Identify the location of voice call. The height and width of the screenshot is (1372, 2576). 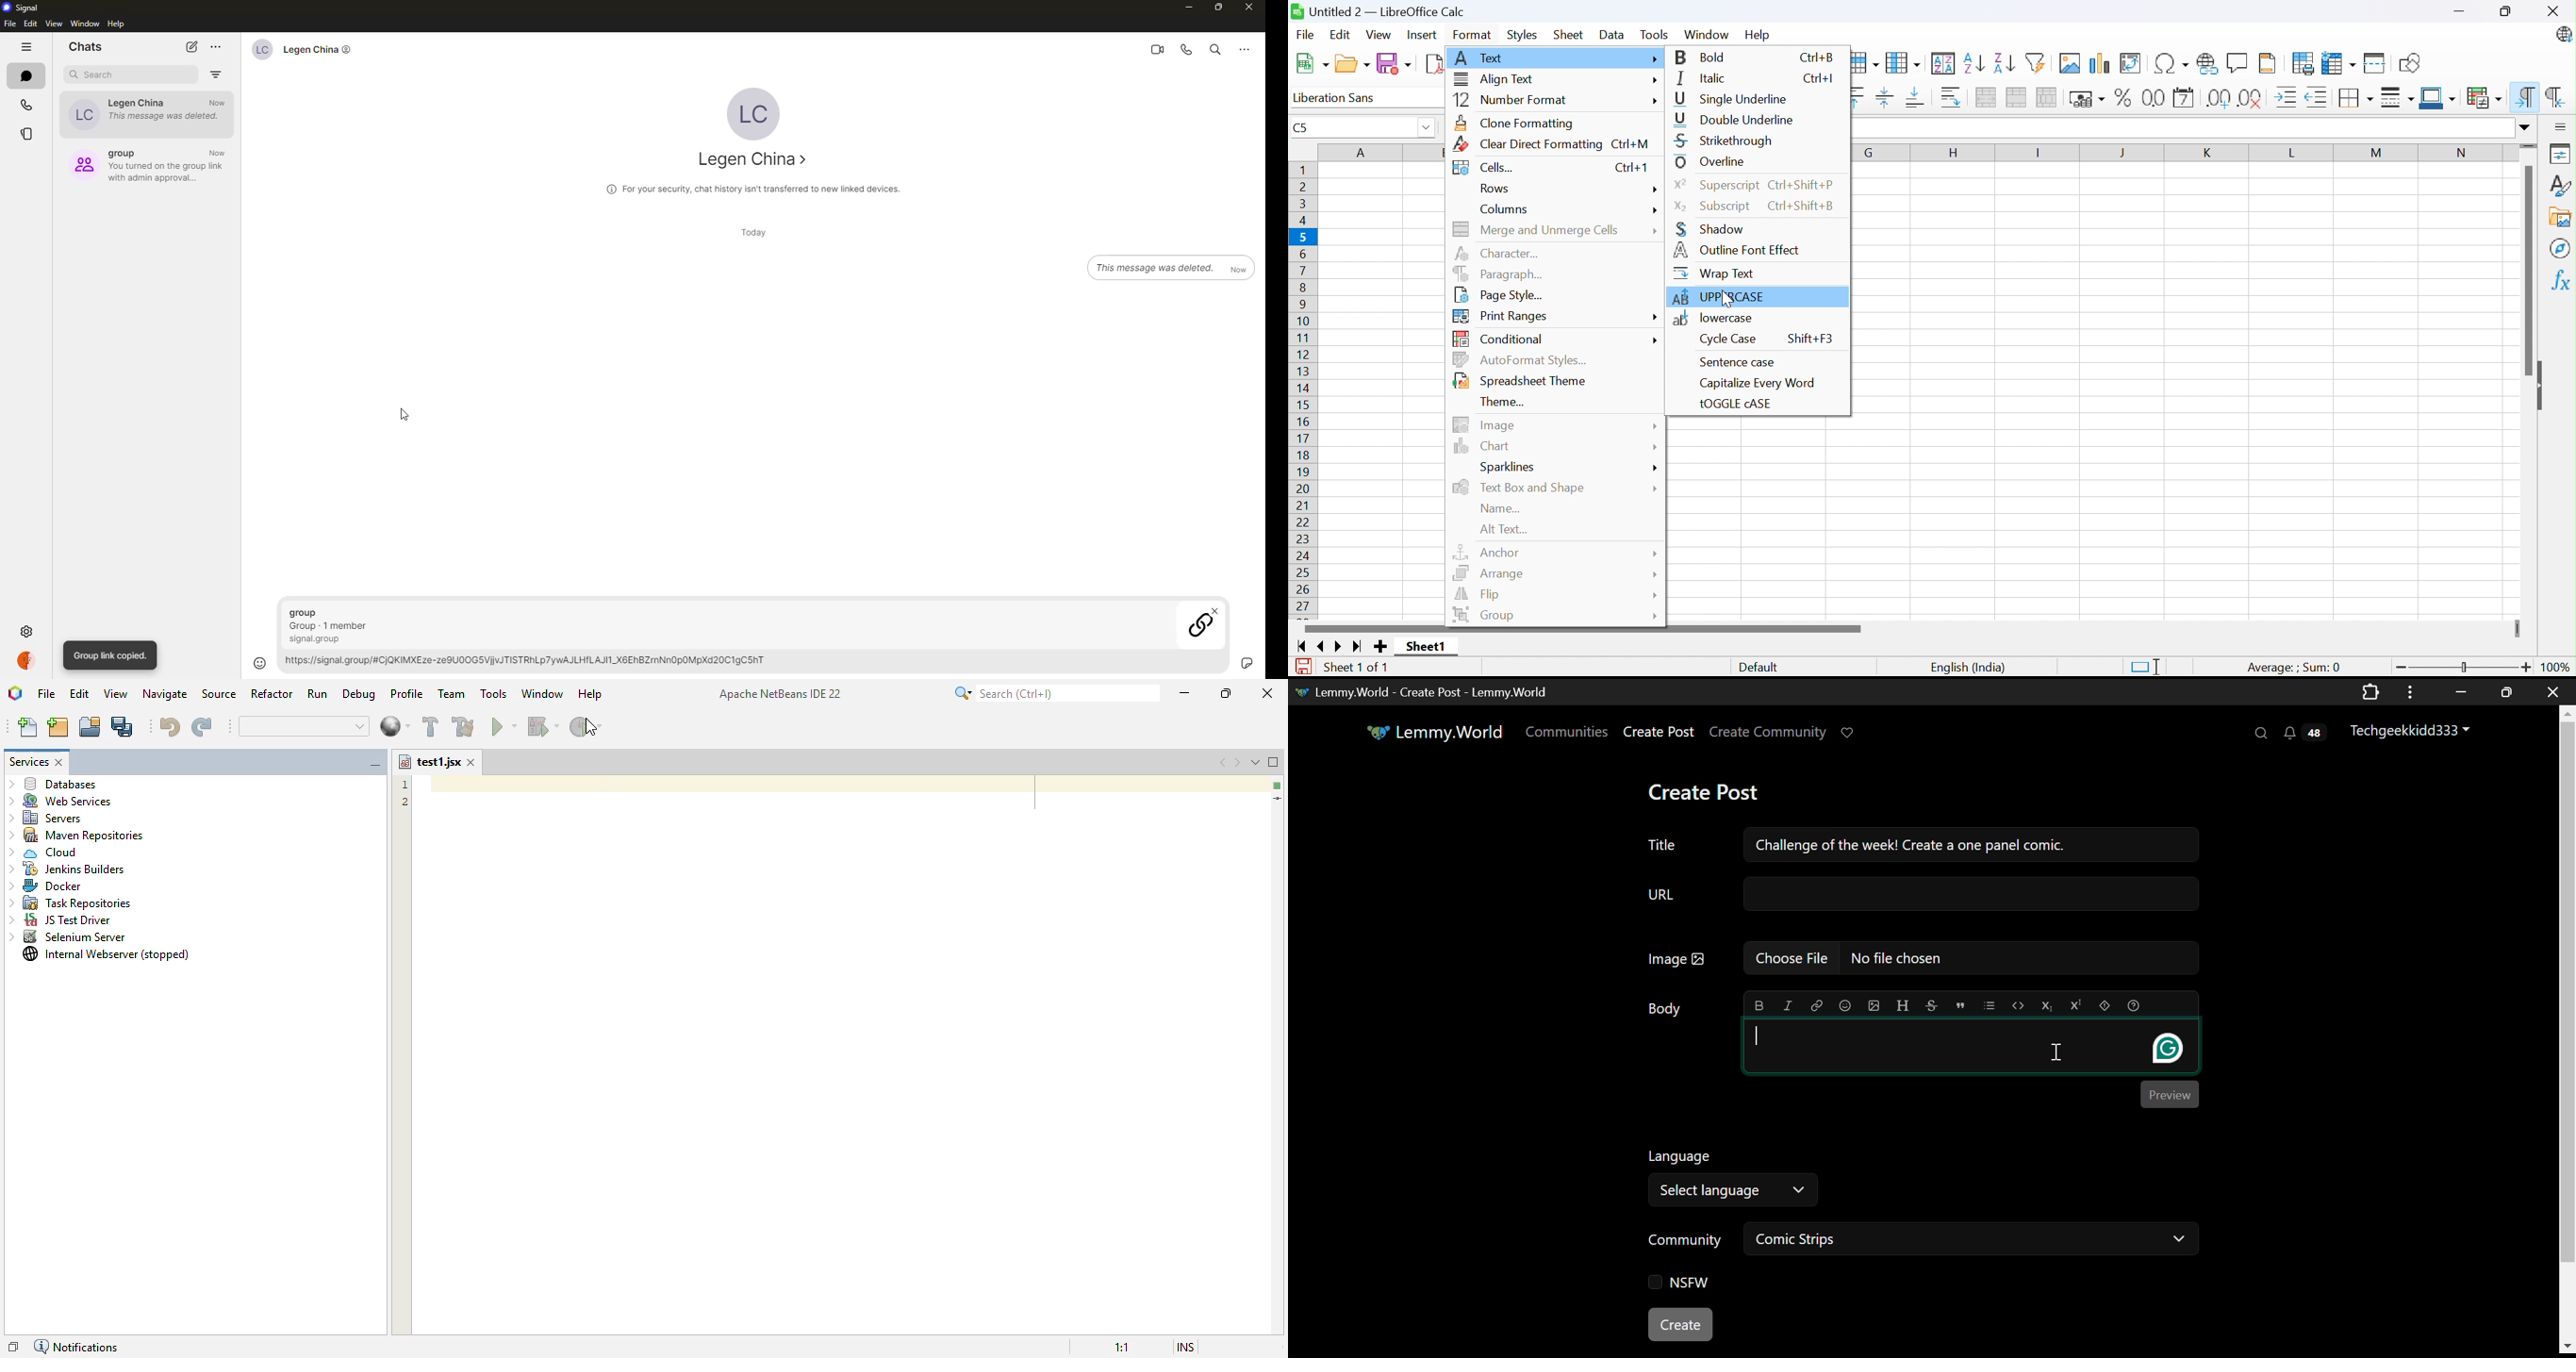
(1185, 49).